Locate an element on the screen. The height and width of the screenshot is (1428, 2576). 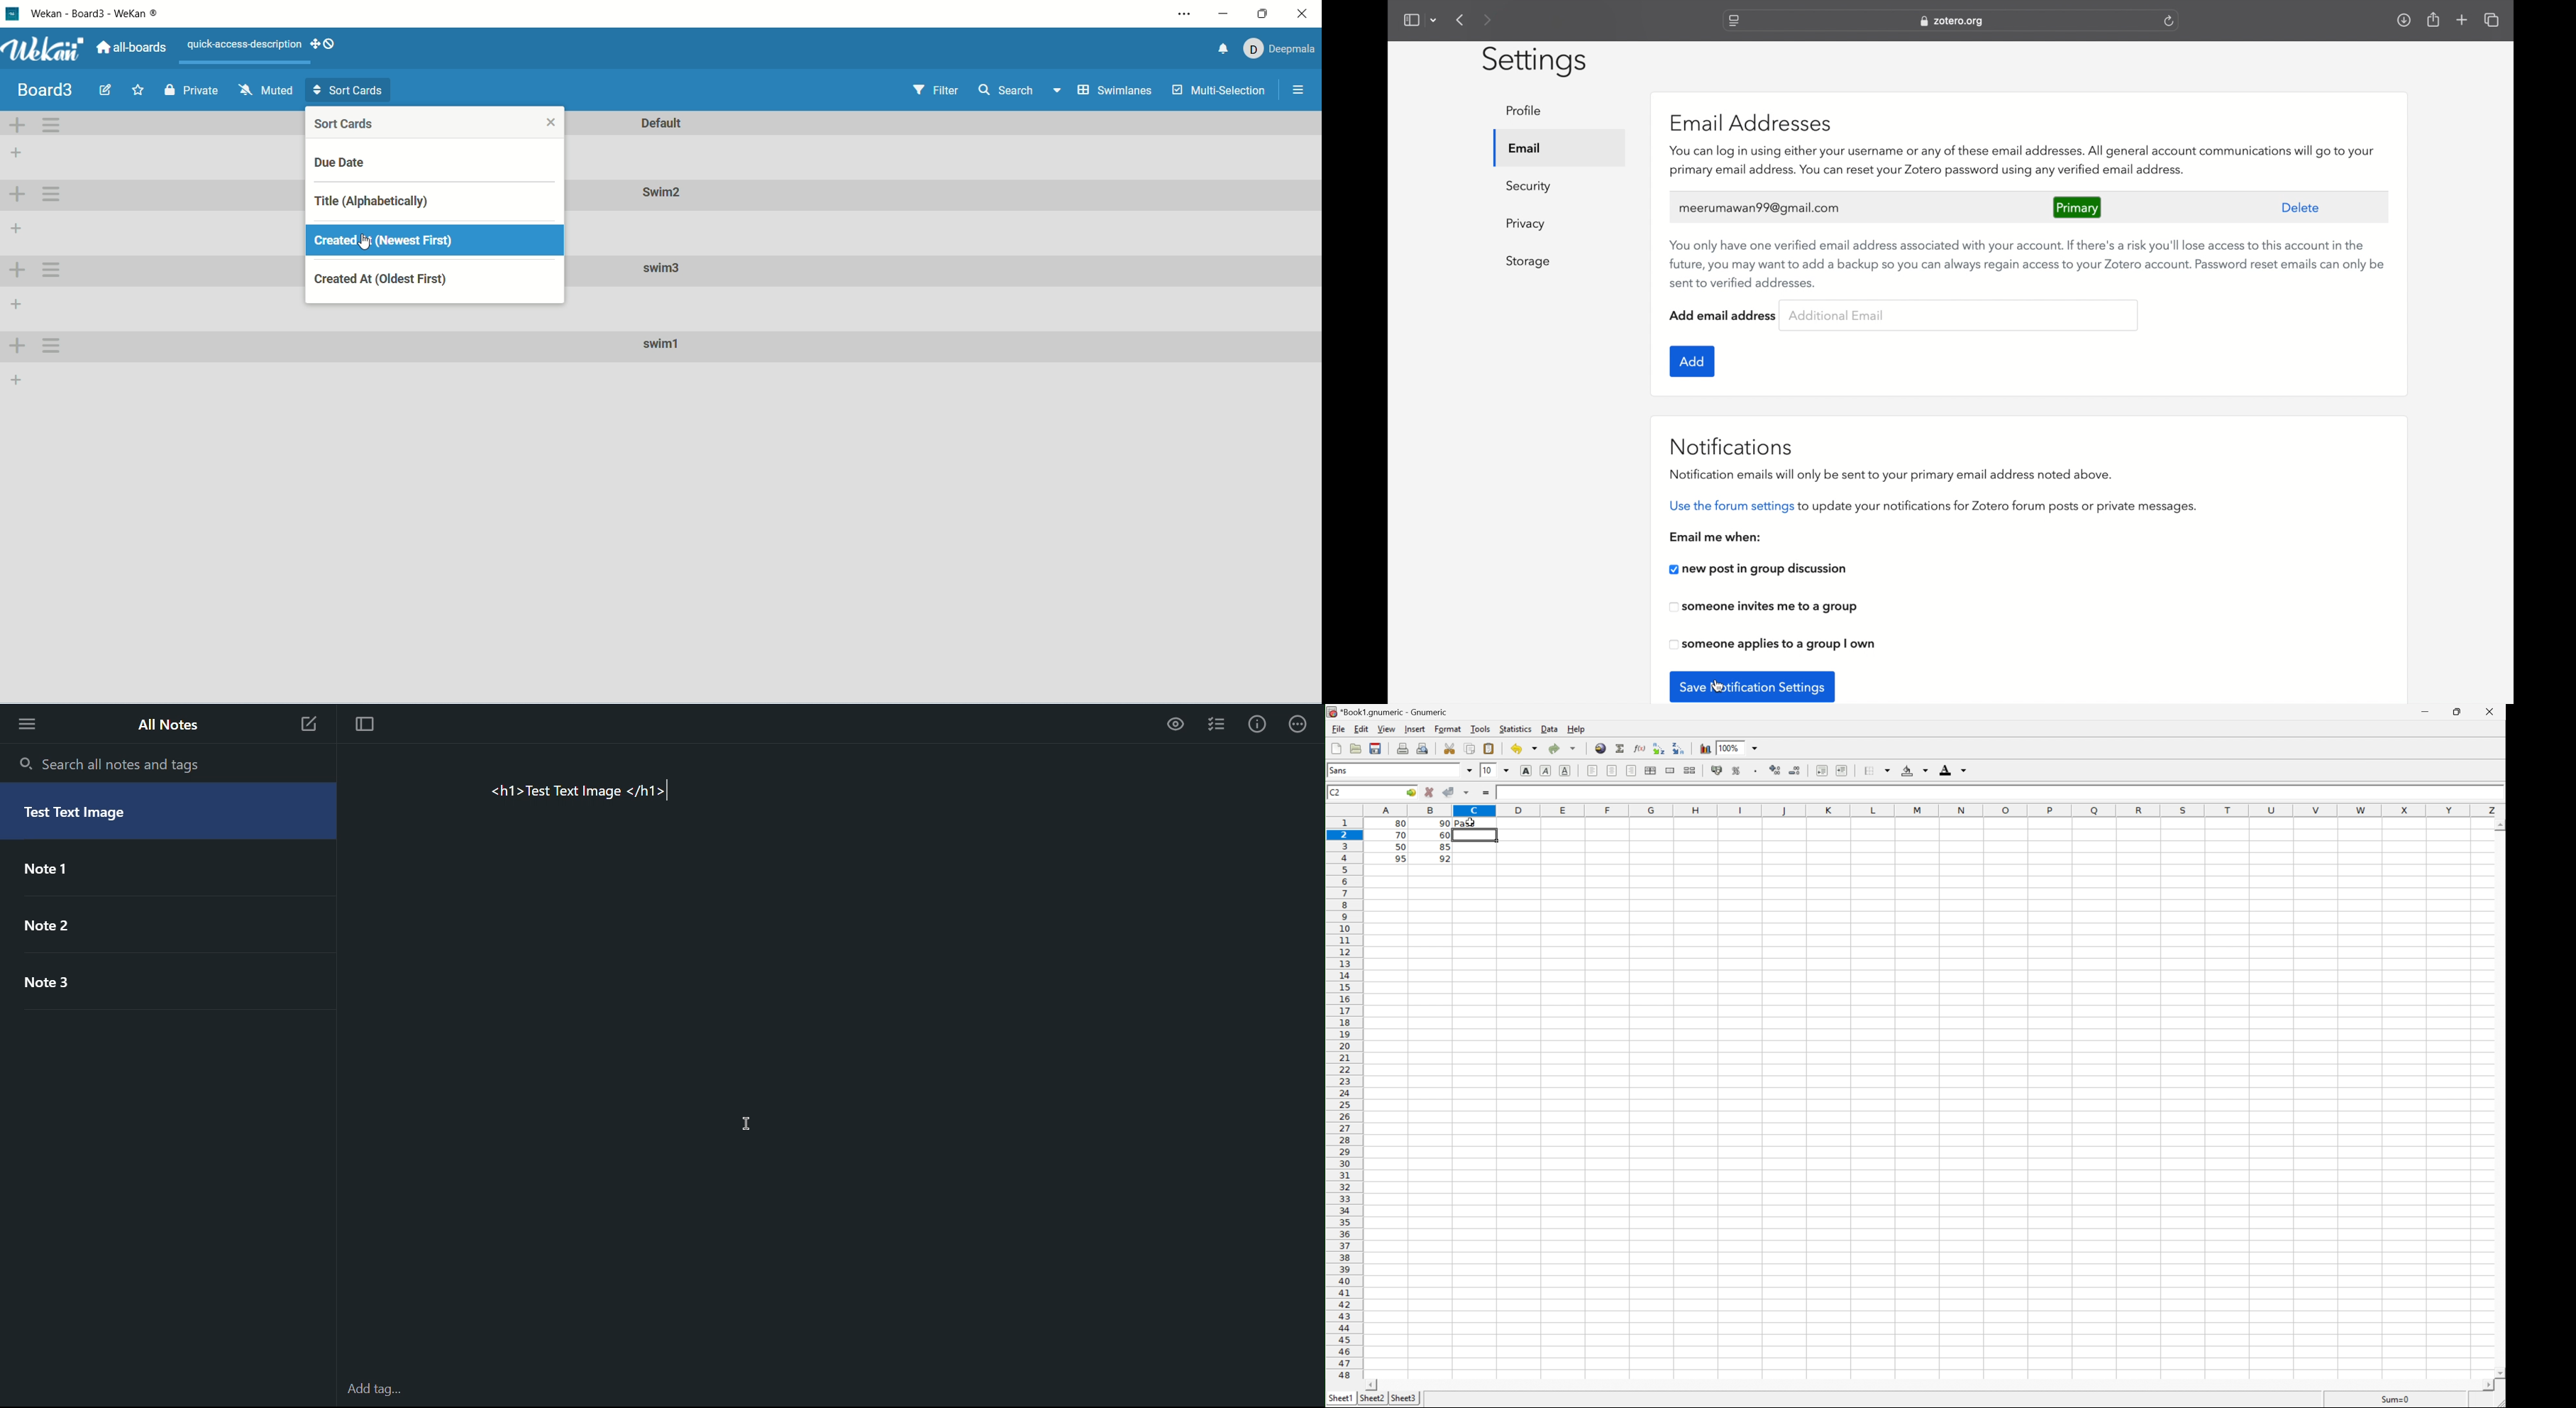
Add tag is located at coordinates (372, 1390).